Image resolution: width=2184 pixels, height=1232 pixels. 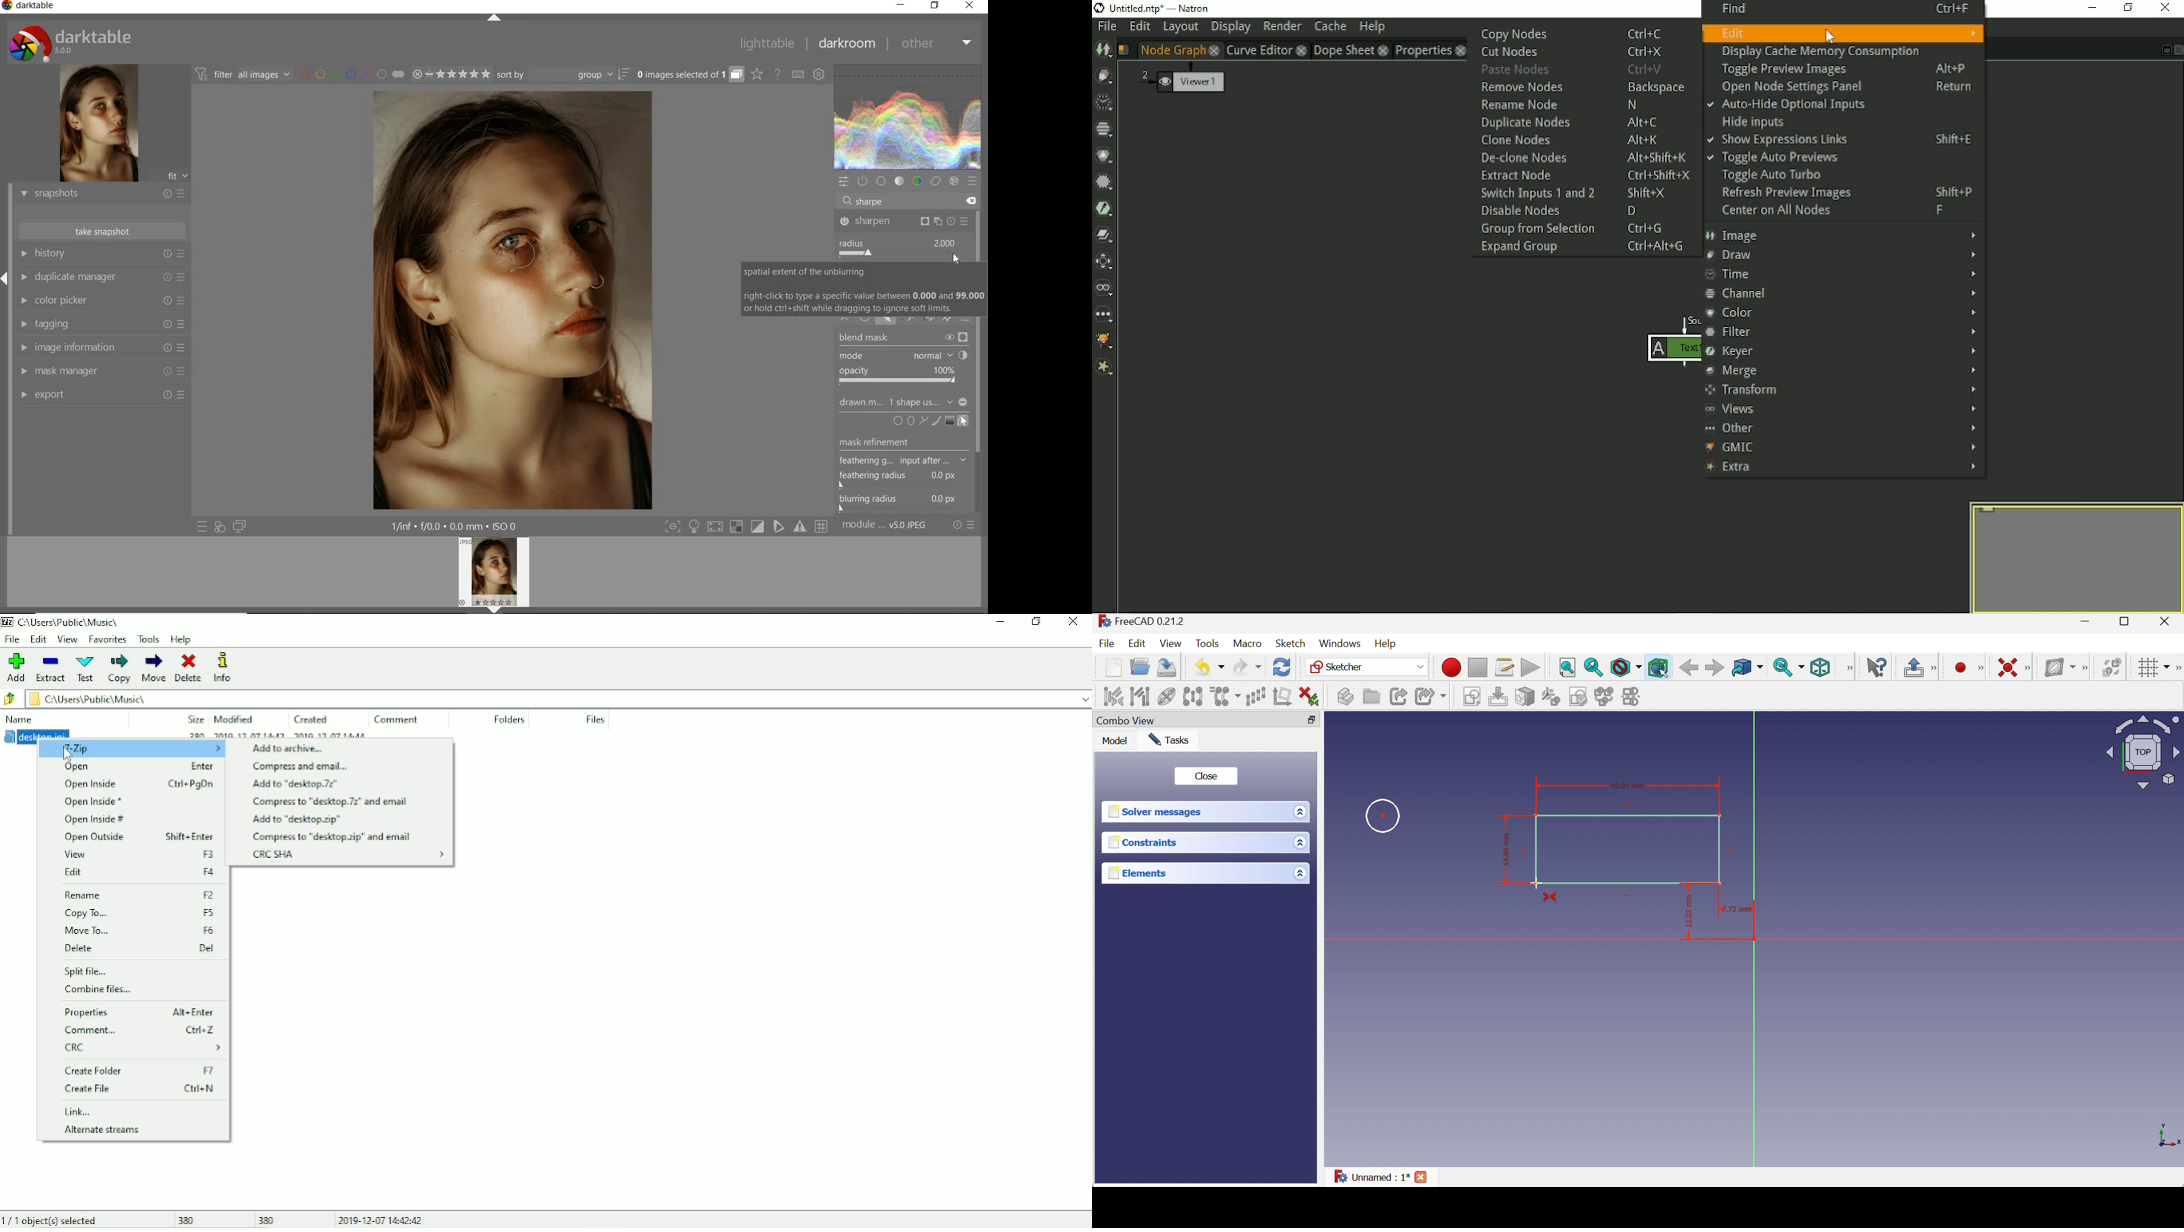 What do you see at coordinates (1877, 667) in the screenshot?
I see `What's this?` at bounding box center [1877, 667].